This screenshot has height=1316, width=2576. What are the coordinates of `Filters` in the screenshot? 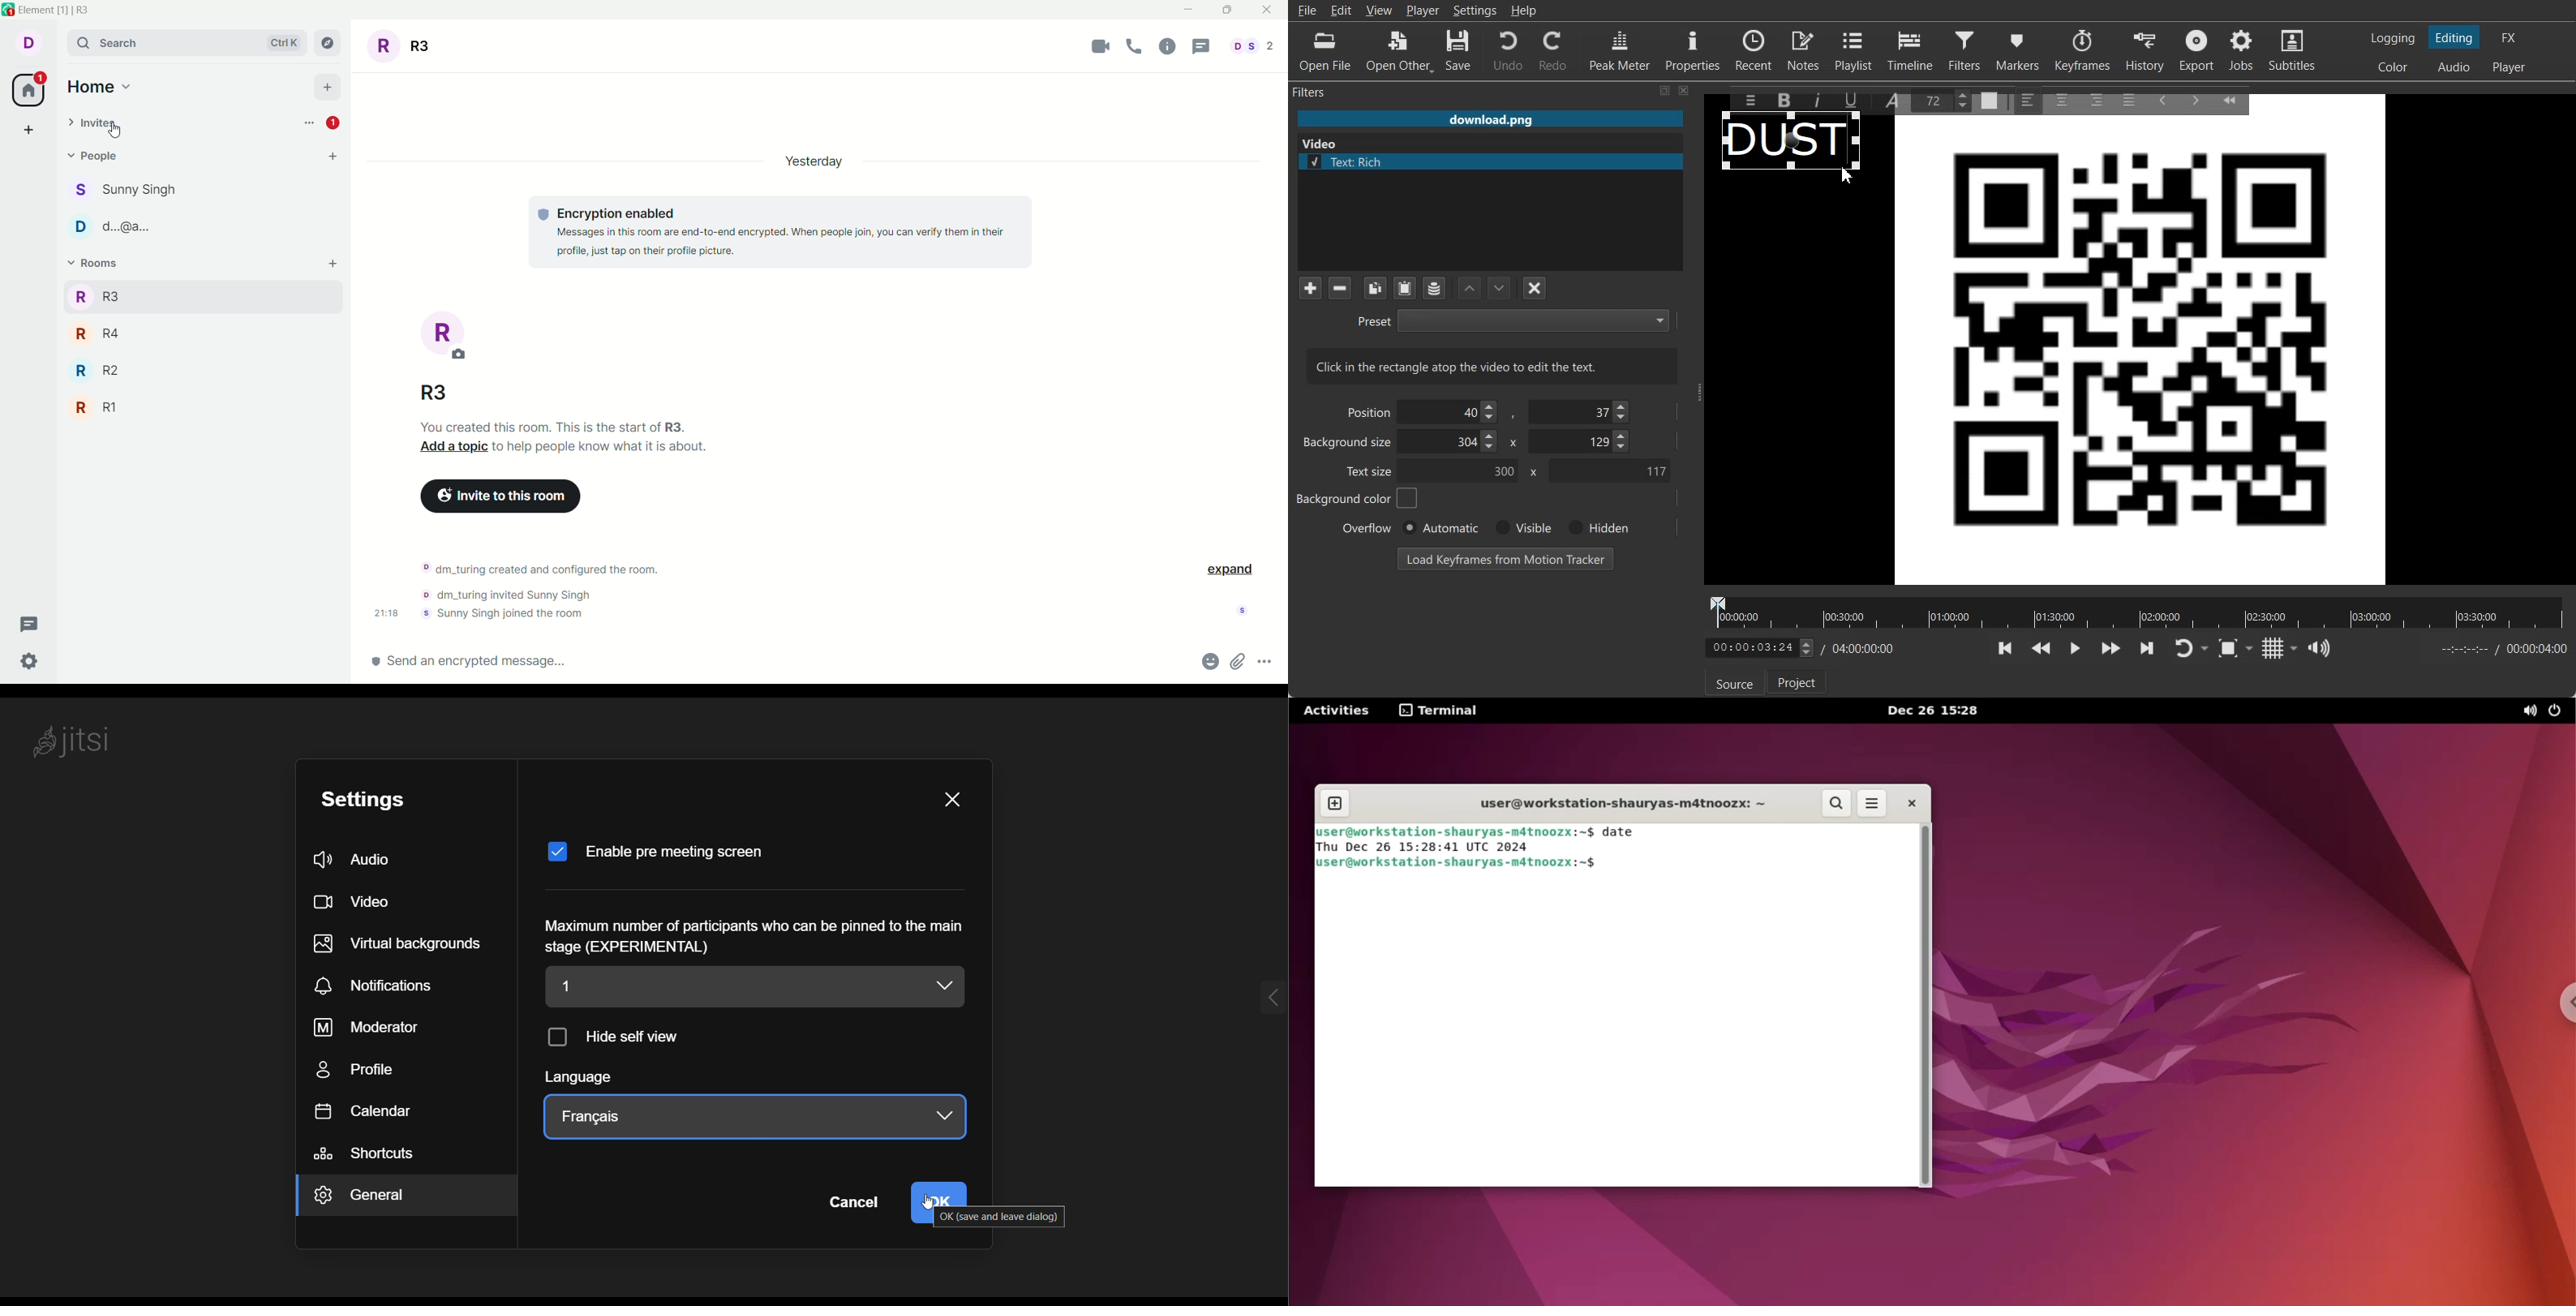 It's located at (1325, 91).